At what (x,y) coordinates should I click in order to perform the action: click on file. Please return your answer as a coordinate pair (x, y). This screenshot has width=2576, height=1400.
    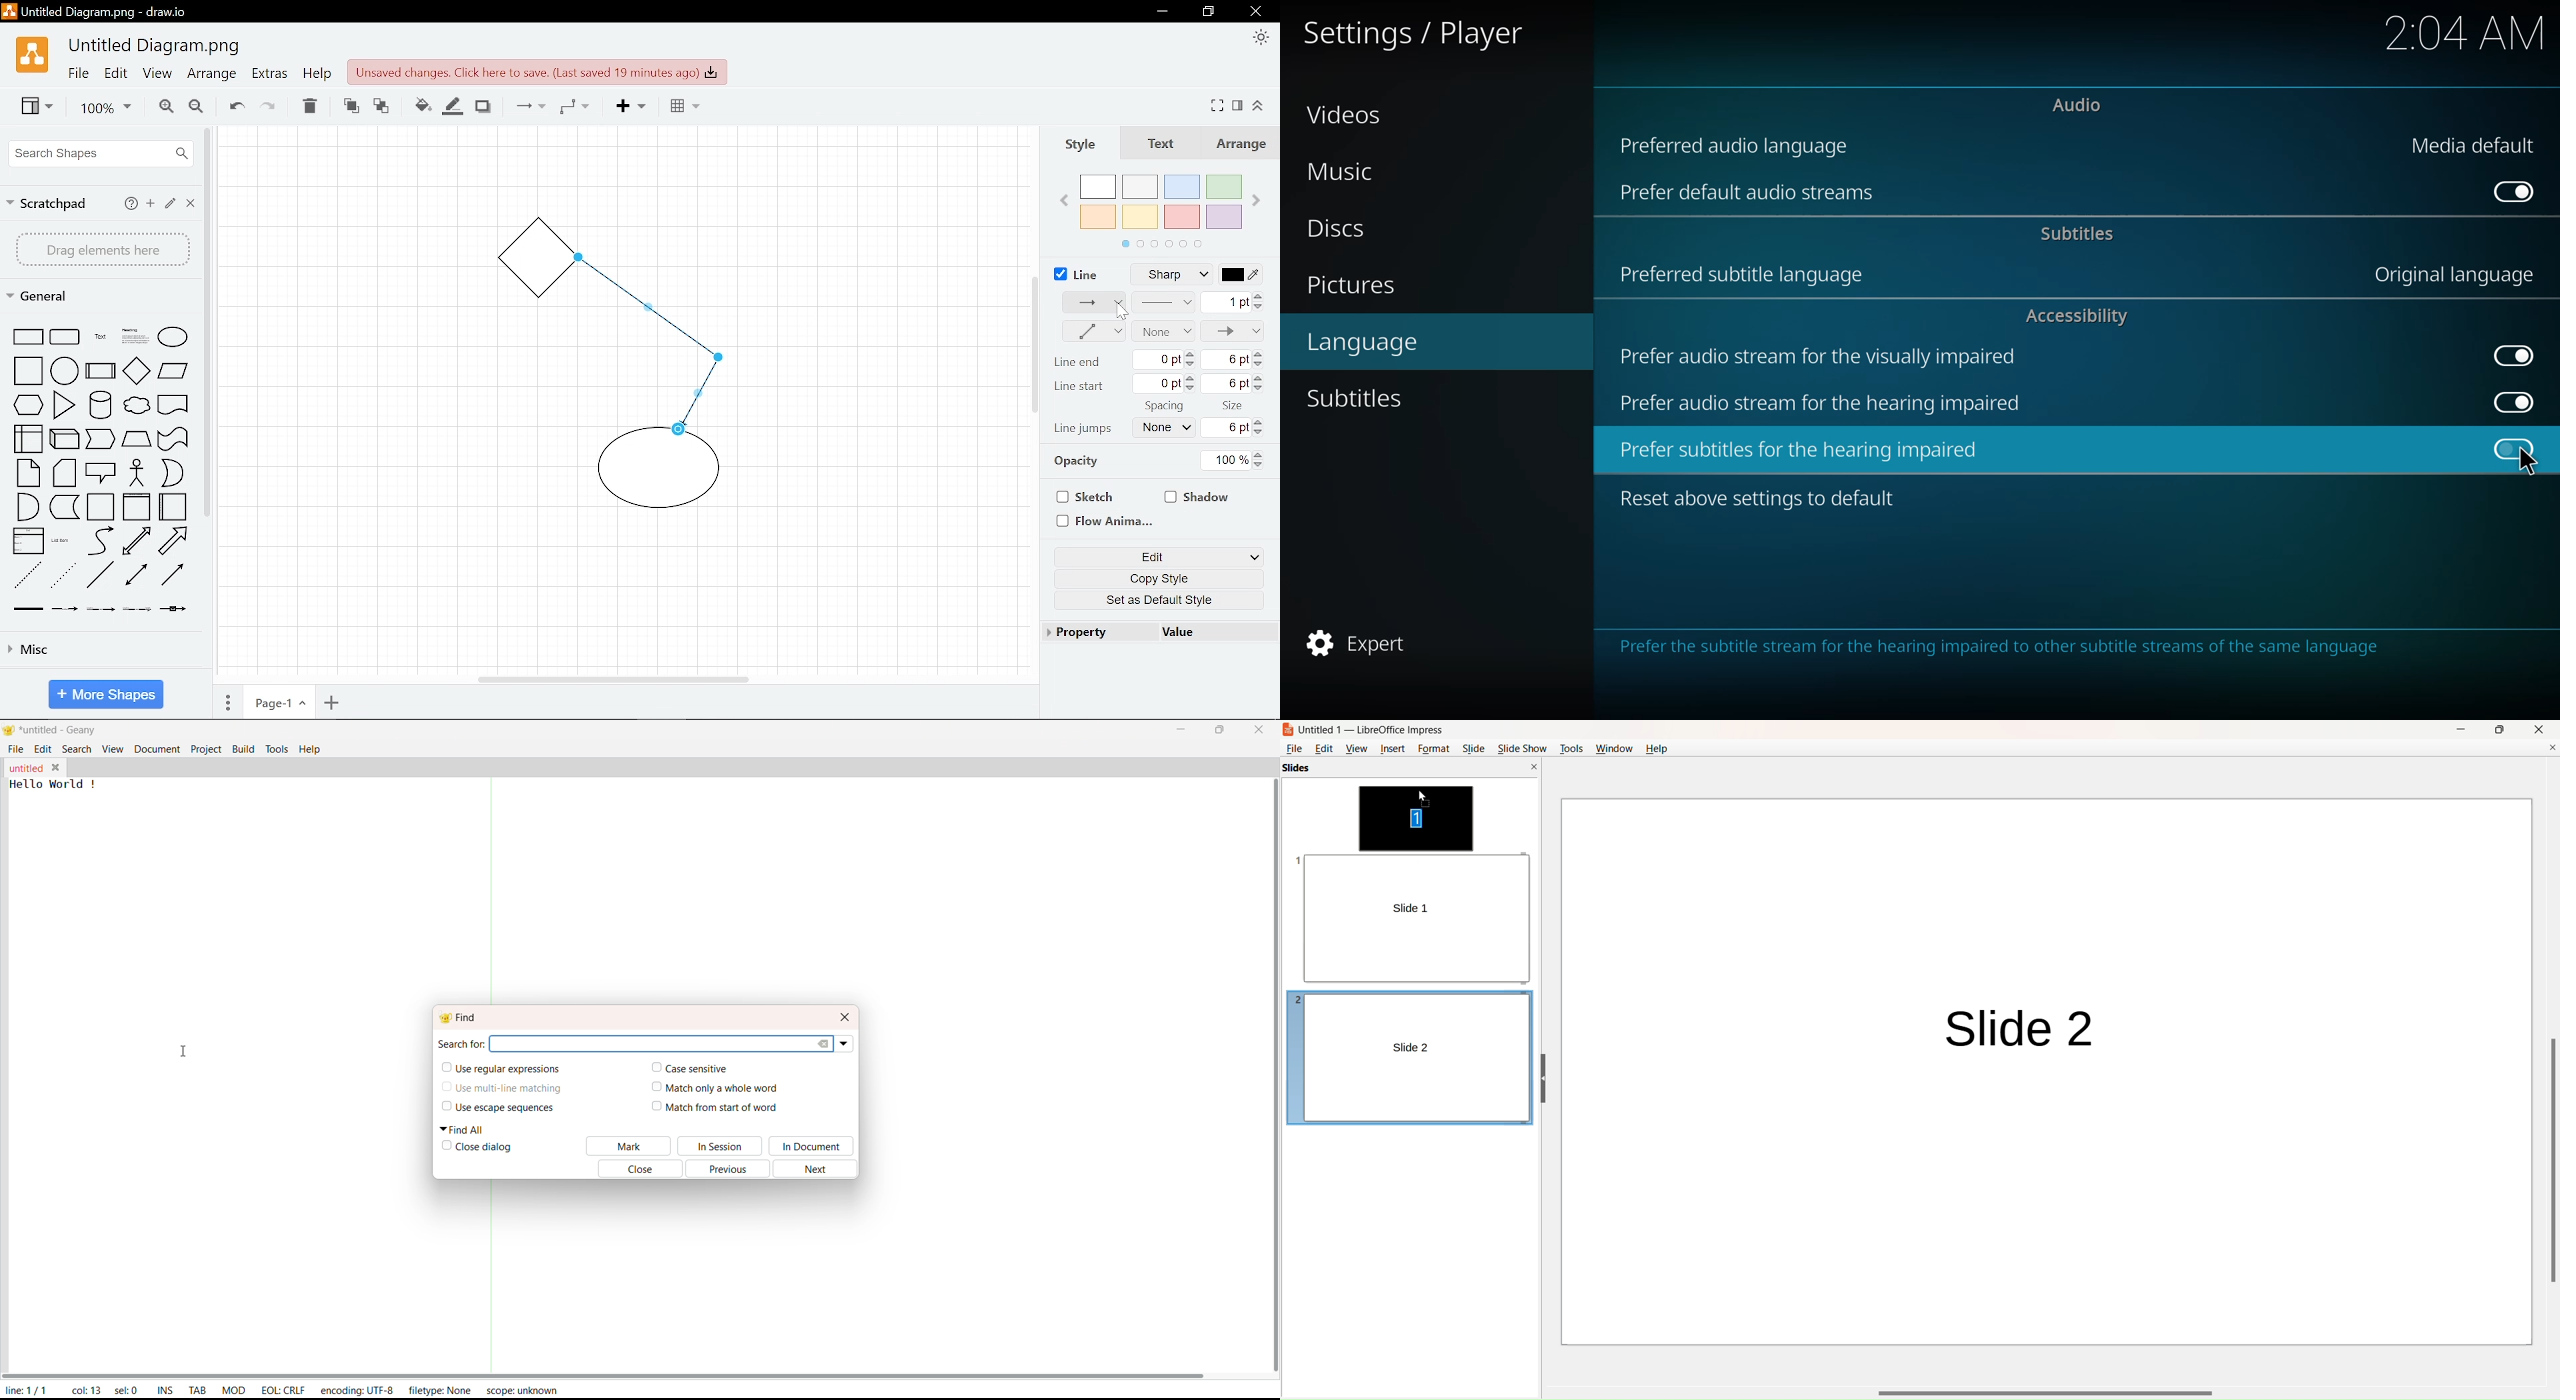
    Looking at the image, I should click on (1295, 748).